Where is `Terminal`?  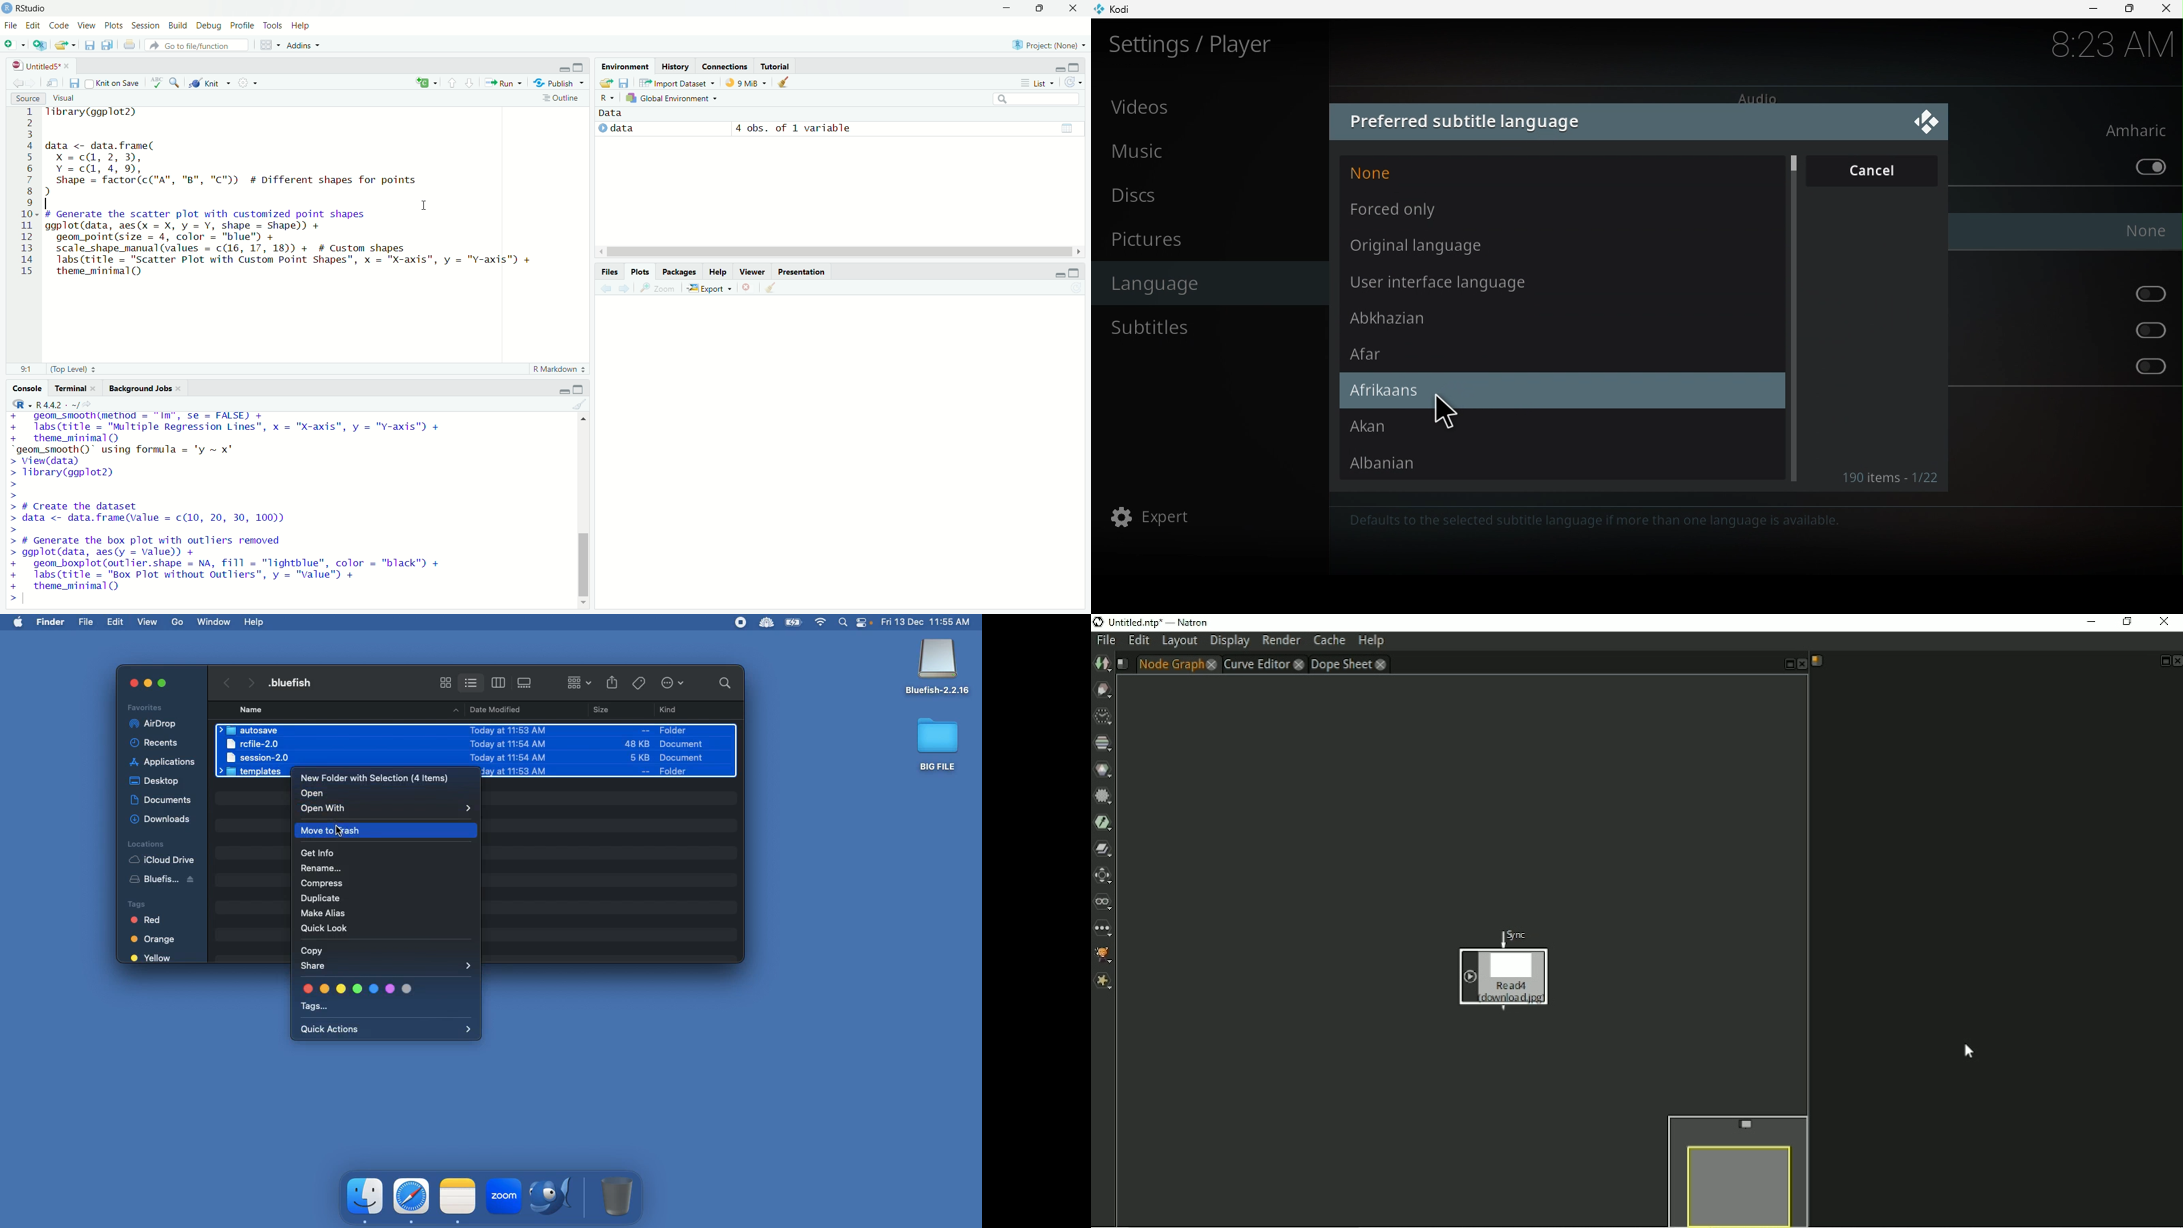
Terminal is located at coordinates (68, 388).